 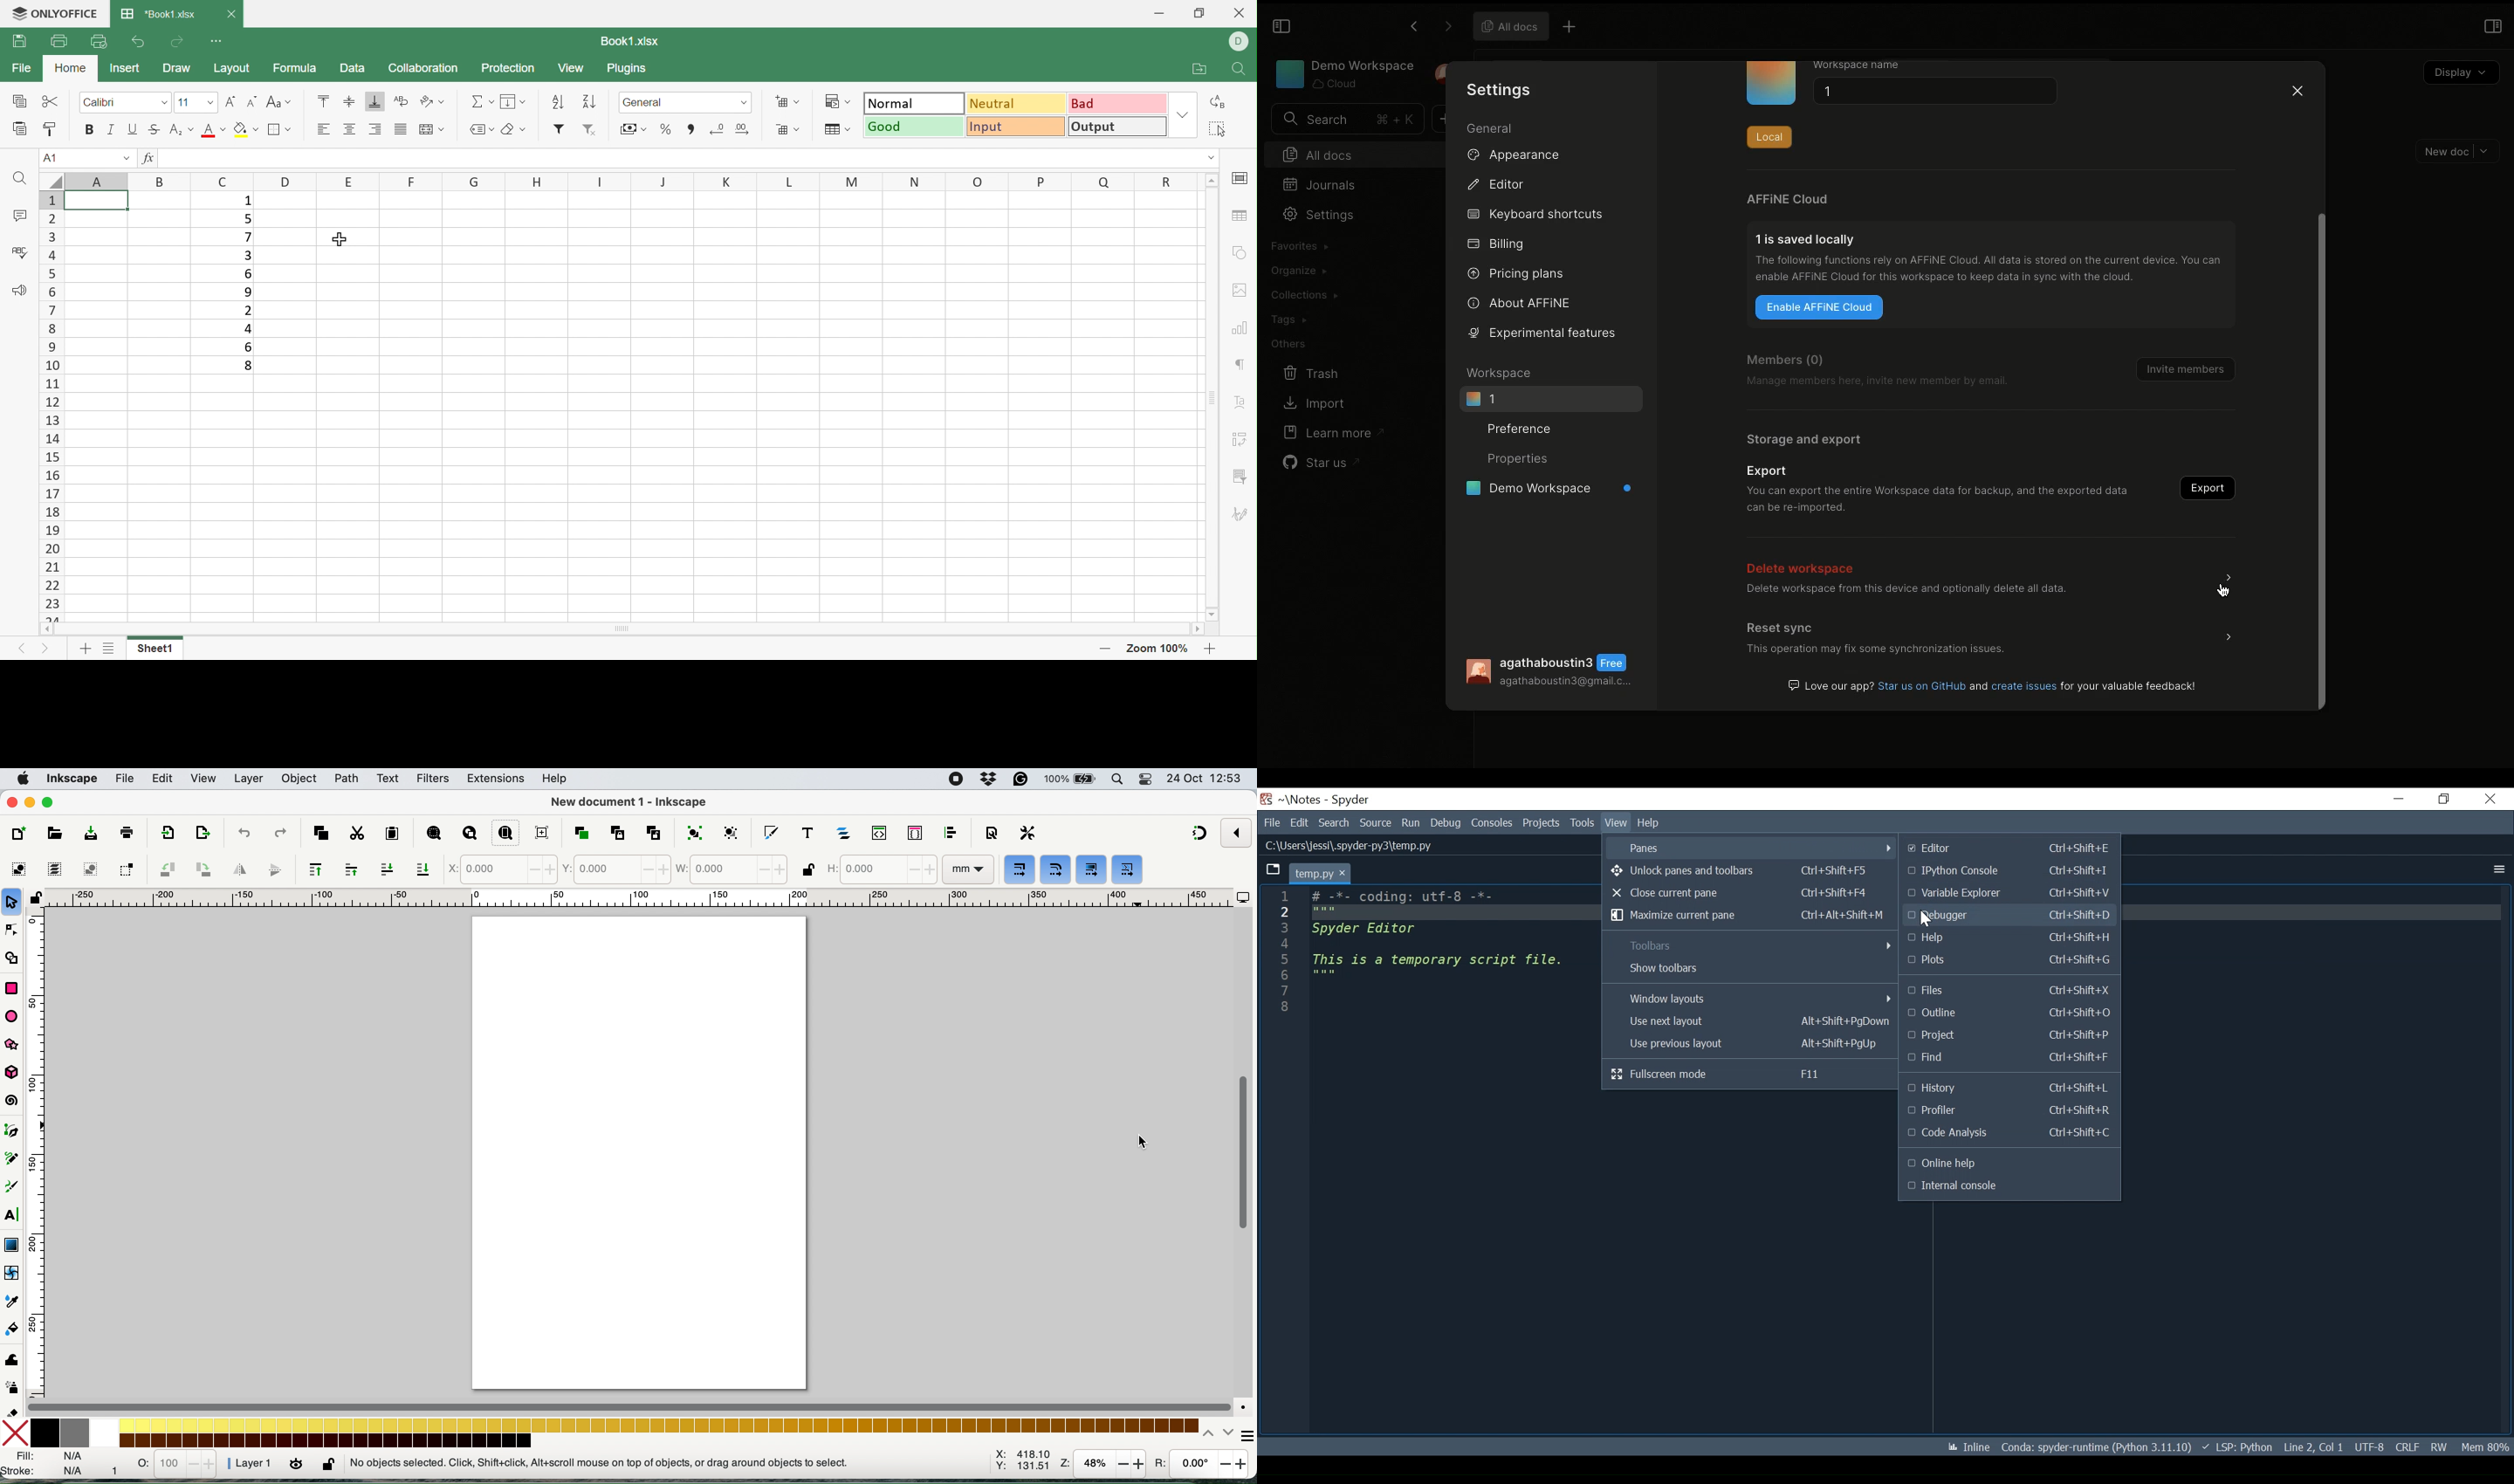 What do you see at coordinates (127, 833) in the screenshot?
I see `print` at bounding box center [127, 833].